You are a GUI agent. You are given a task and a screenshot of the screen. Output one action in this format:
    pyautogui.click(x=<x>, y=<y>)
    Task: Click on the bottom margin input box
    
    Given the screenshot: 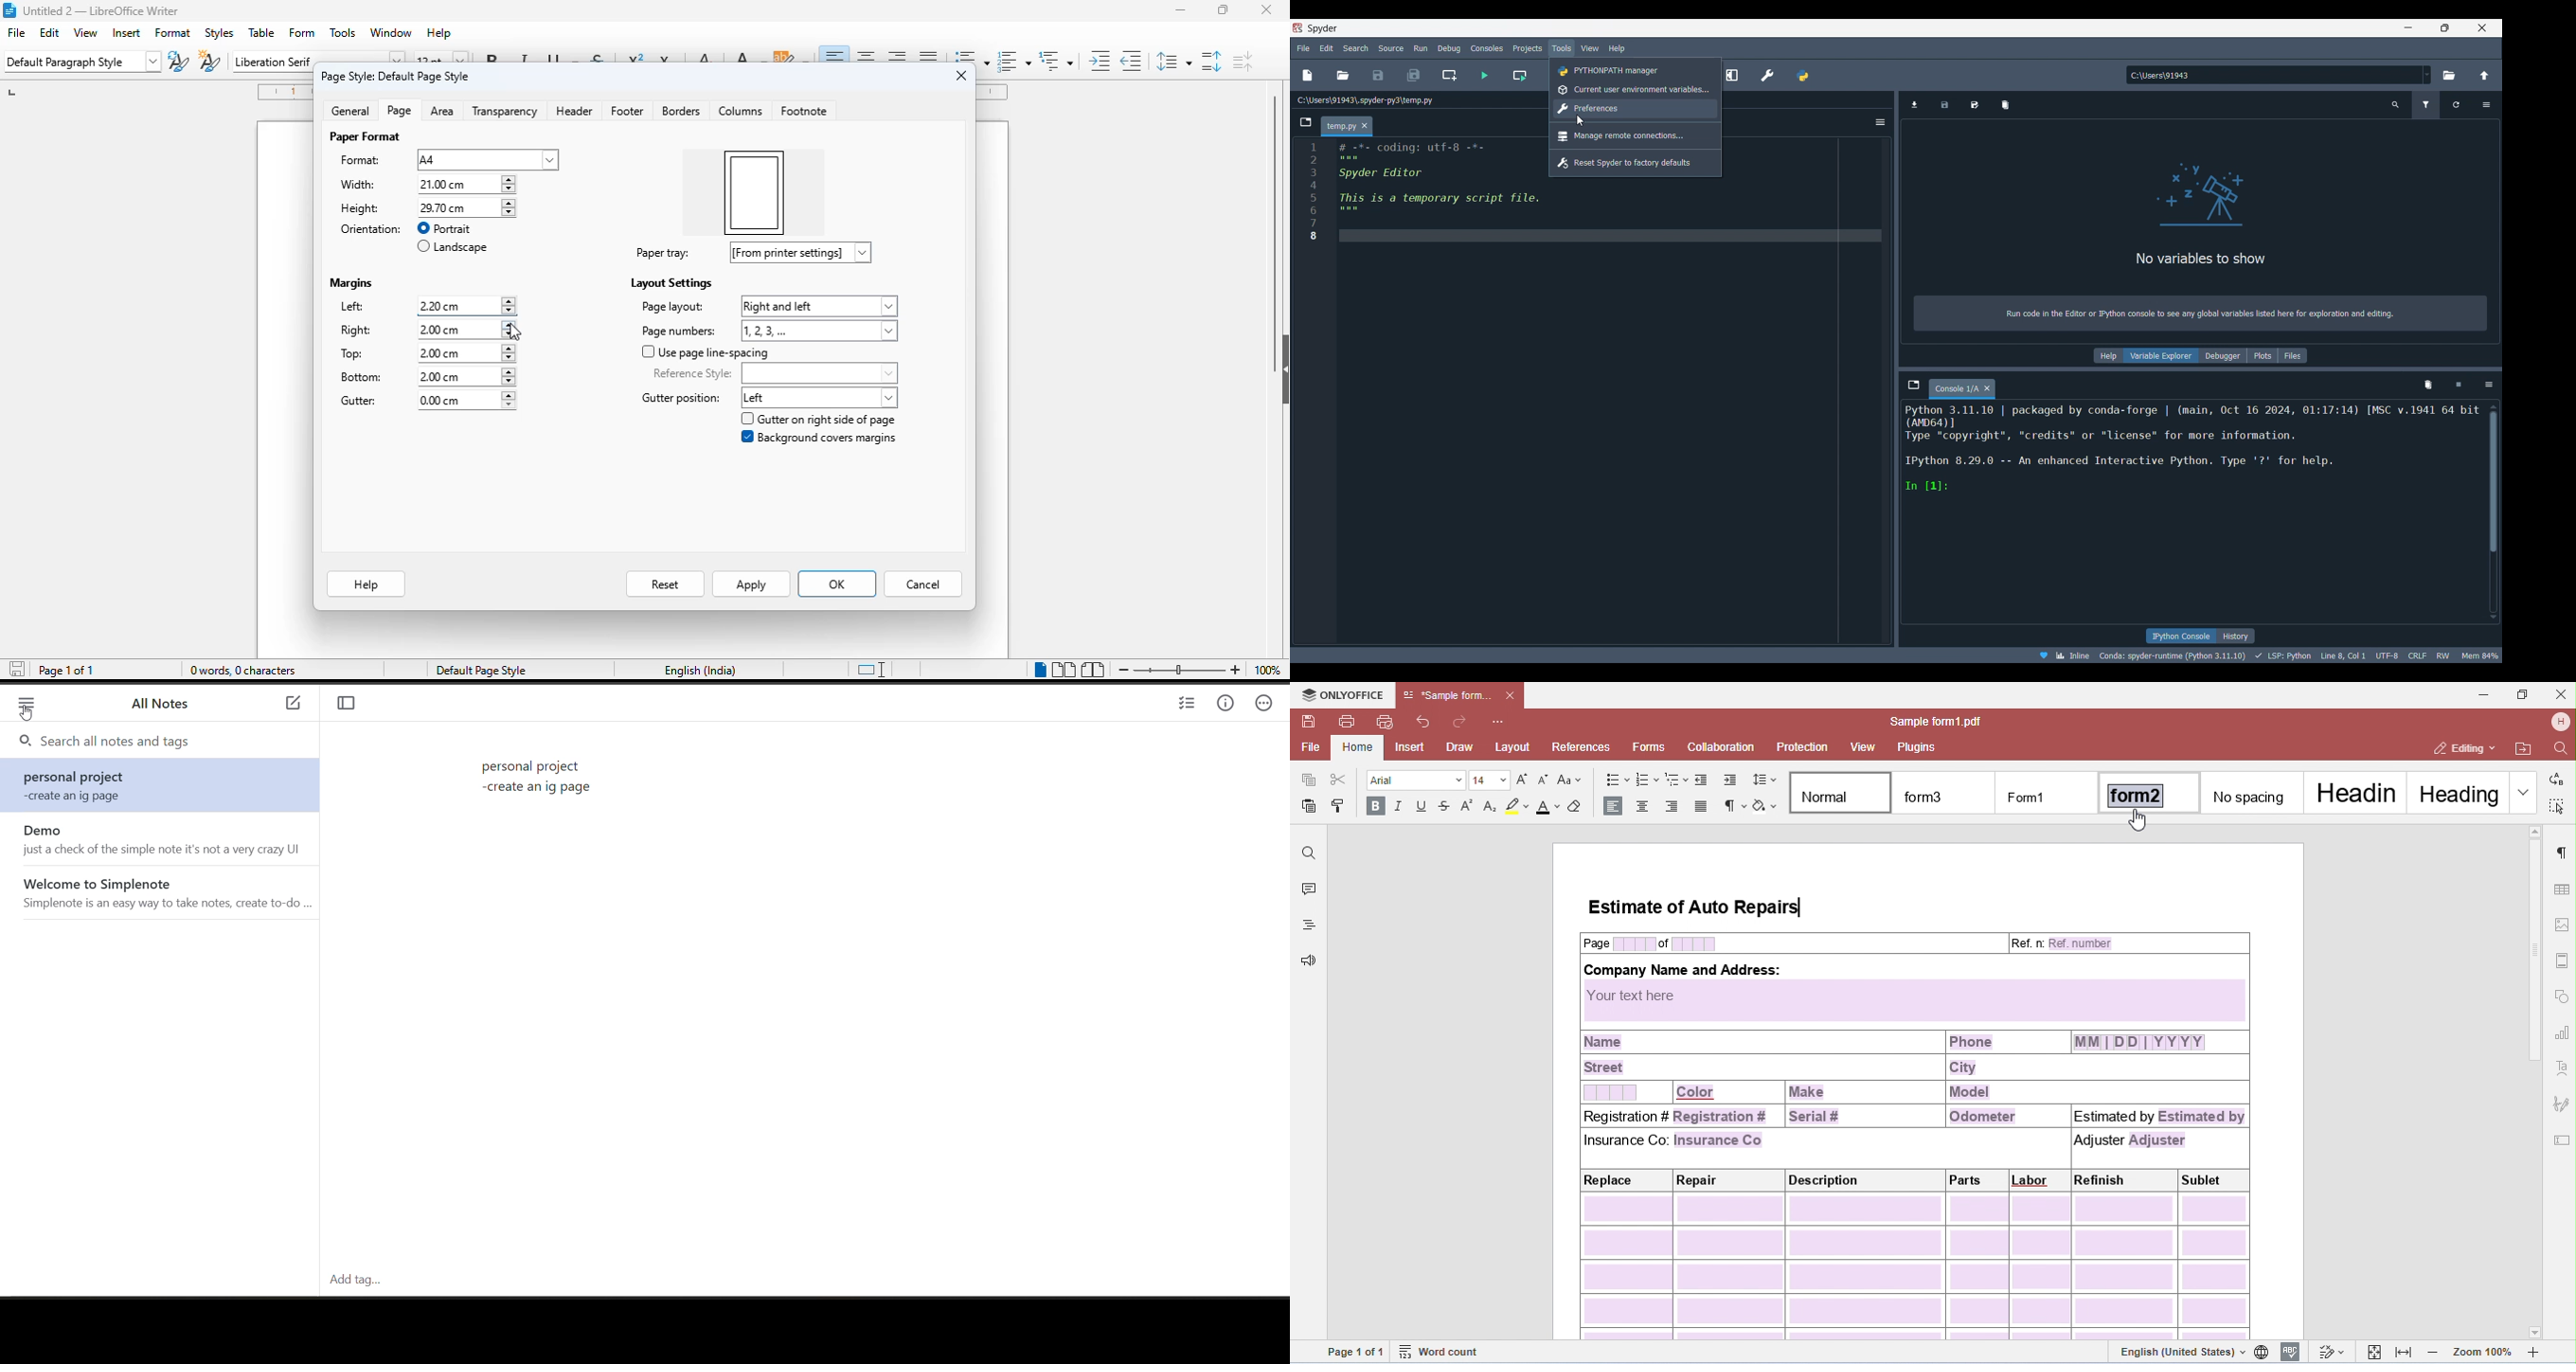 What is the action you would take?
    pyautogui.click(x=455, y=378)
    